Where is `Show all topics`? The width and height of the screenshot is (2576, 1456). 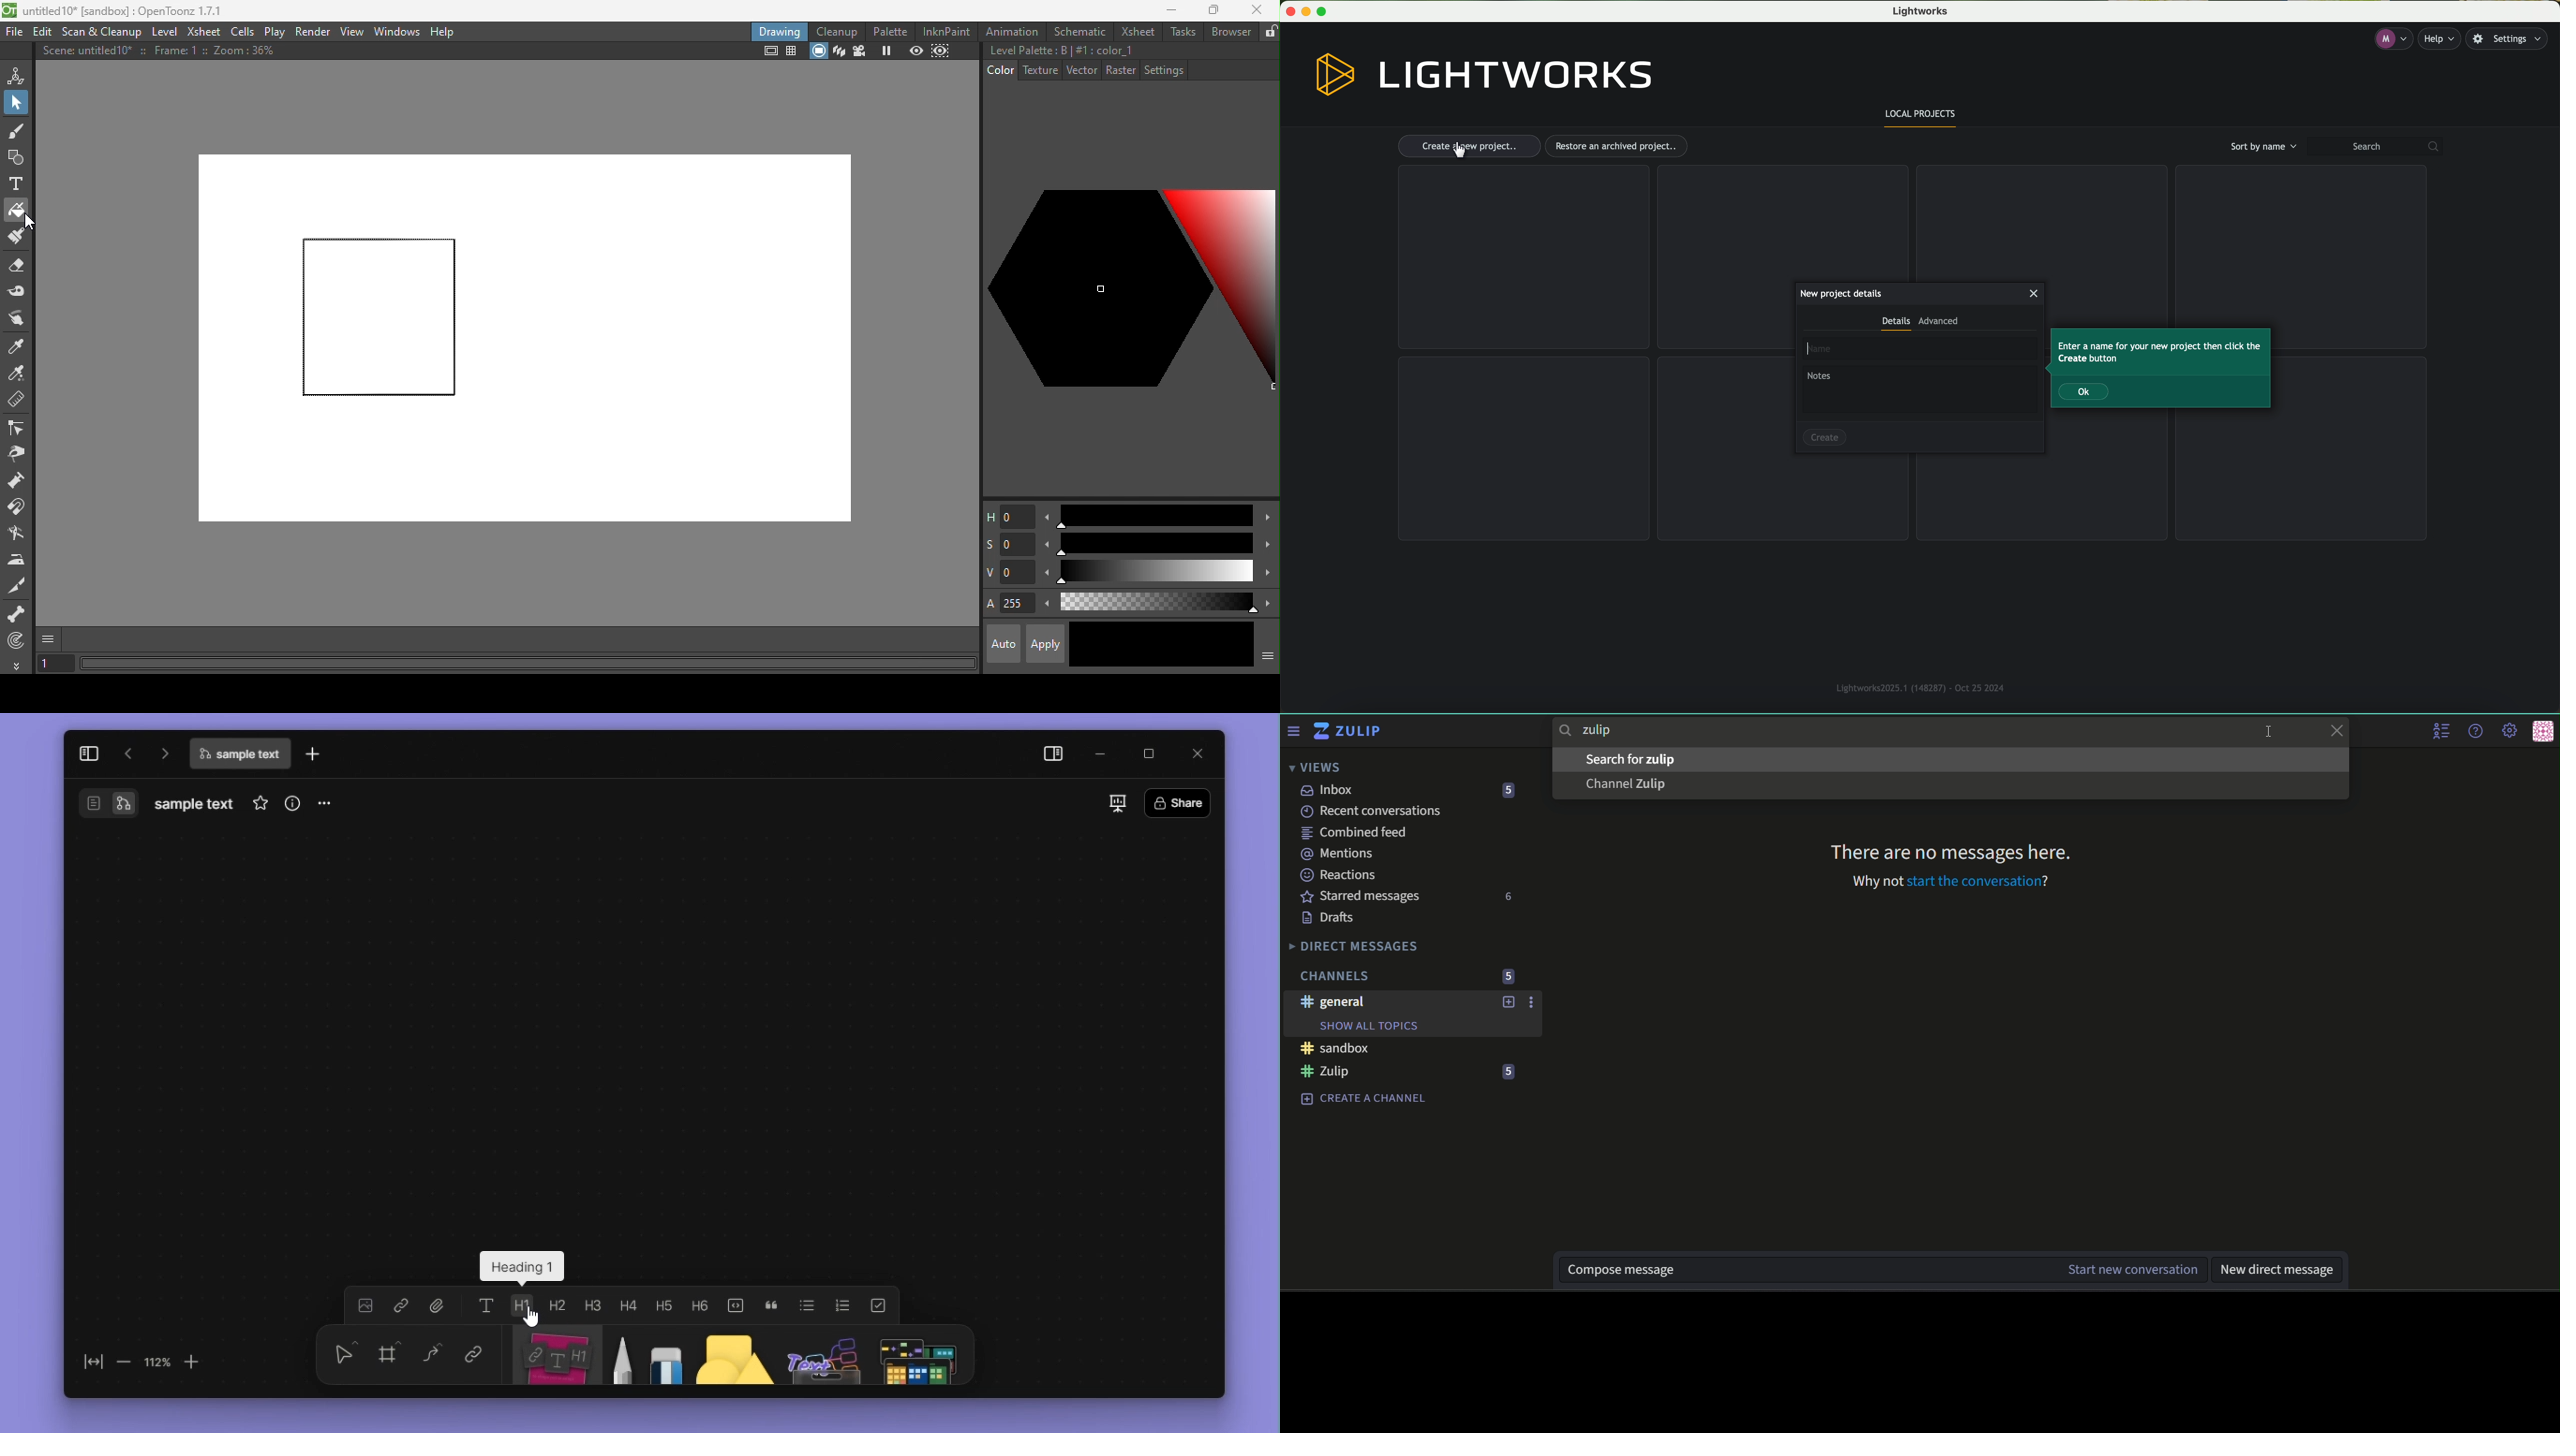
Show all topics is located at coordinates (1371, 1026).